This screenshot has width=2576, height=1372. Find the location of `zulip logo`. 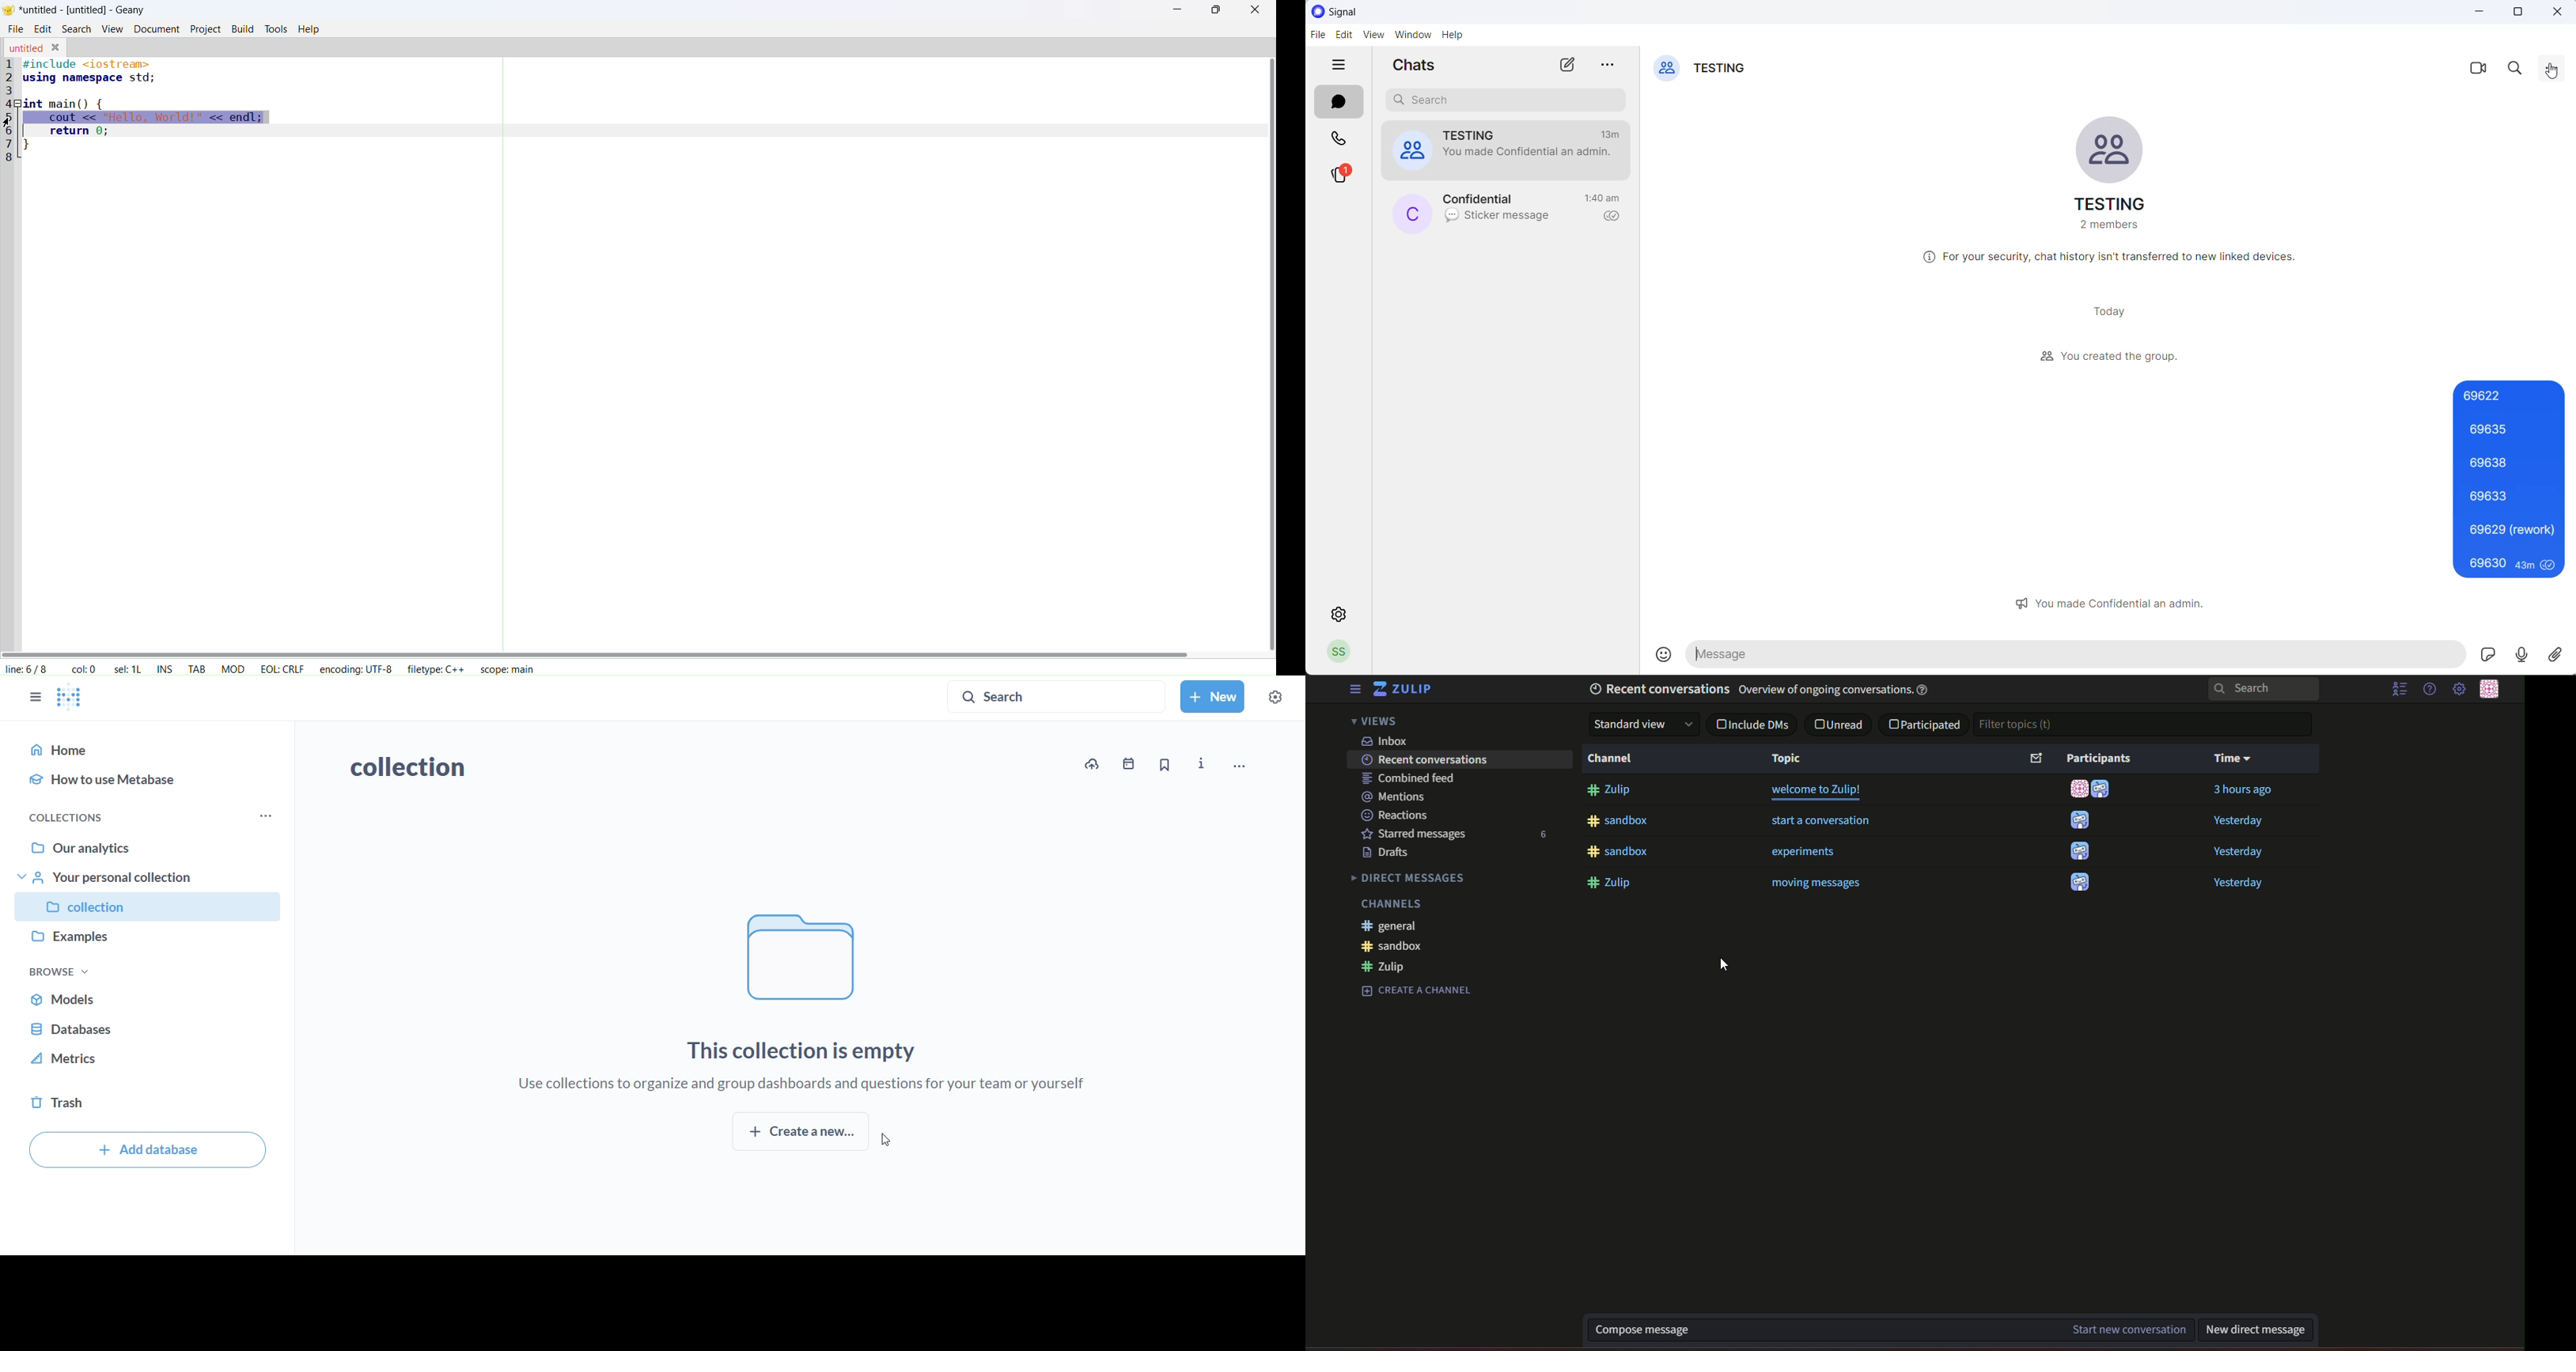

zulip logo is located at coordinates (1405, 690).